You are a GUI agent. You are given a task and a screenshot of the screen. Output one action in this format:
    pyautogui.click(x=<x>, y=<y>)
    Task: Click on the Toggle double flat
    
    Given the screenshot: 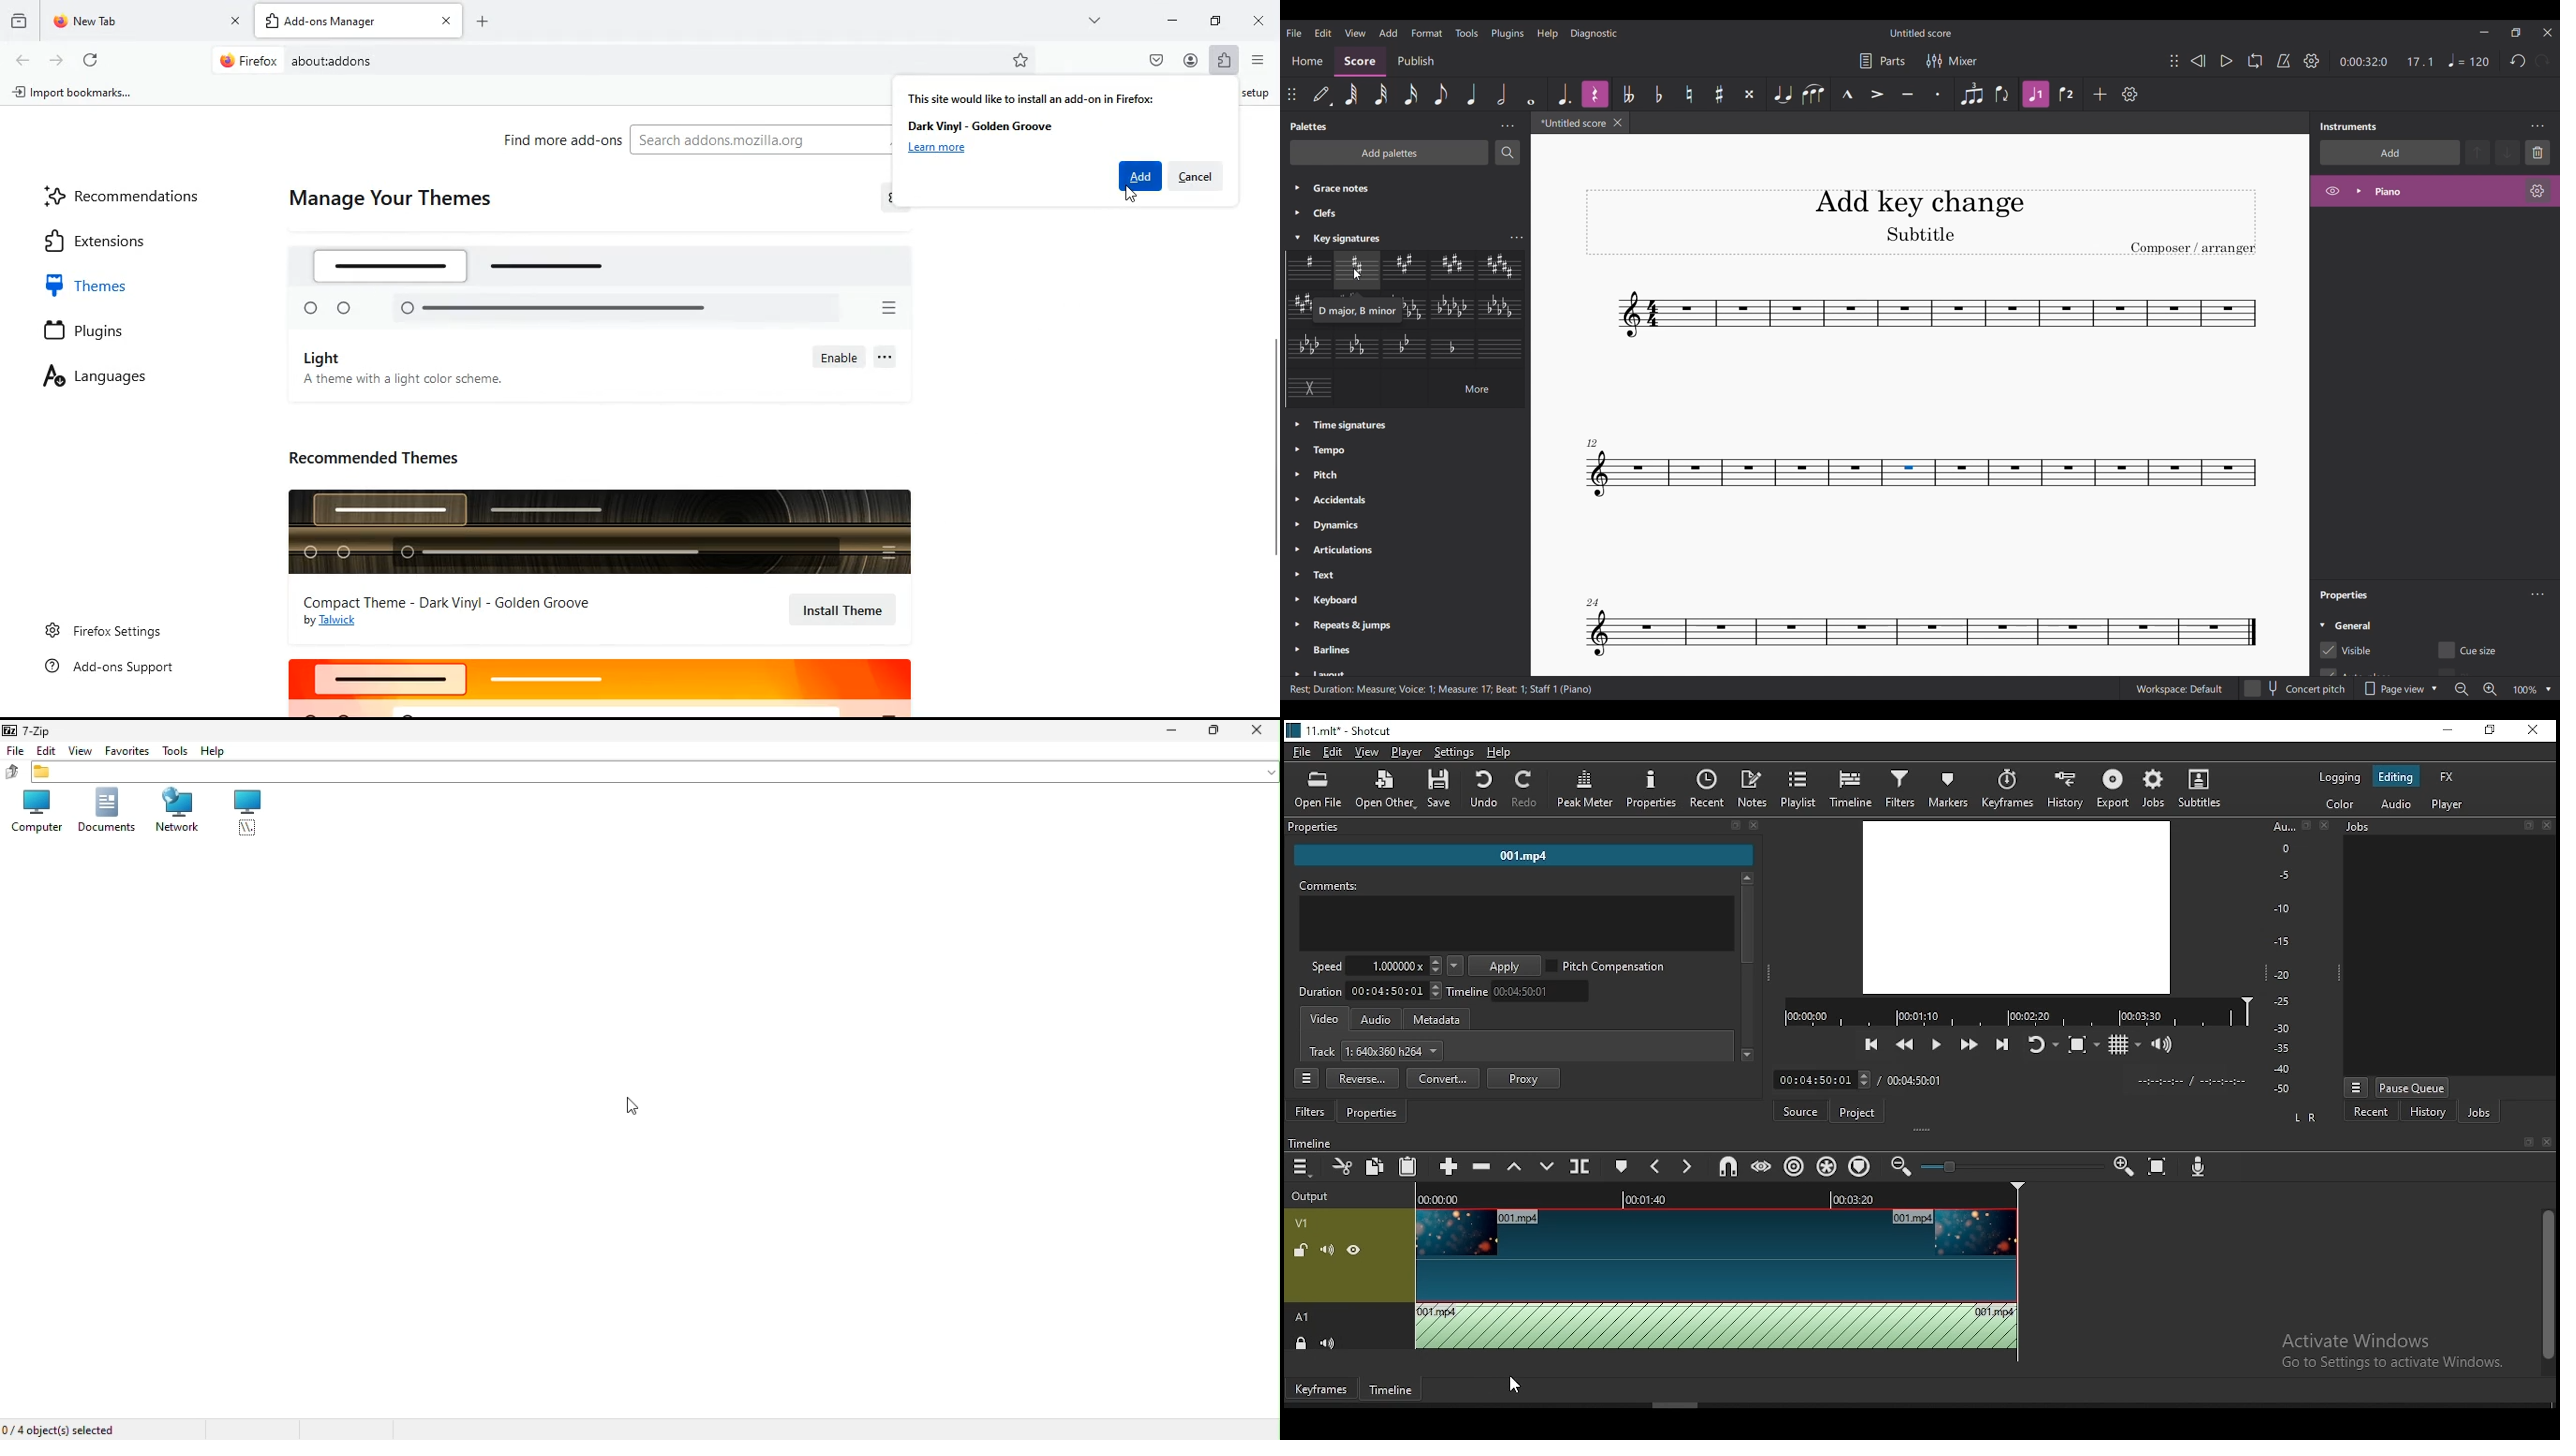 What is the action you would take?
    pyautogui.click(x=1628, y=93)
    